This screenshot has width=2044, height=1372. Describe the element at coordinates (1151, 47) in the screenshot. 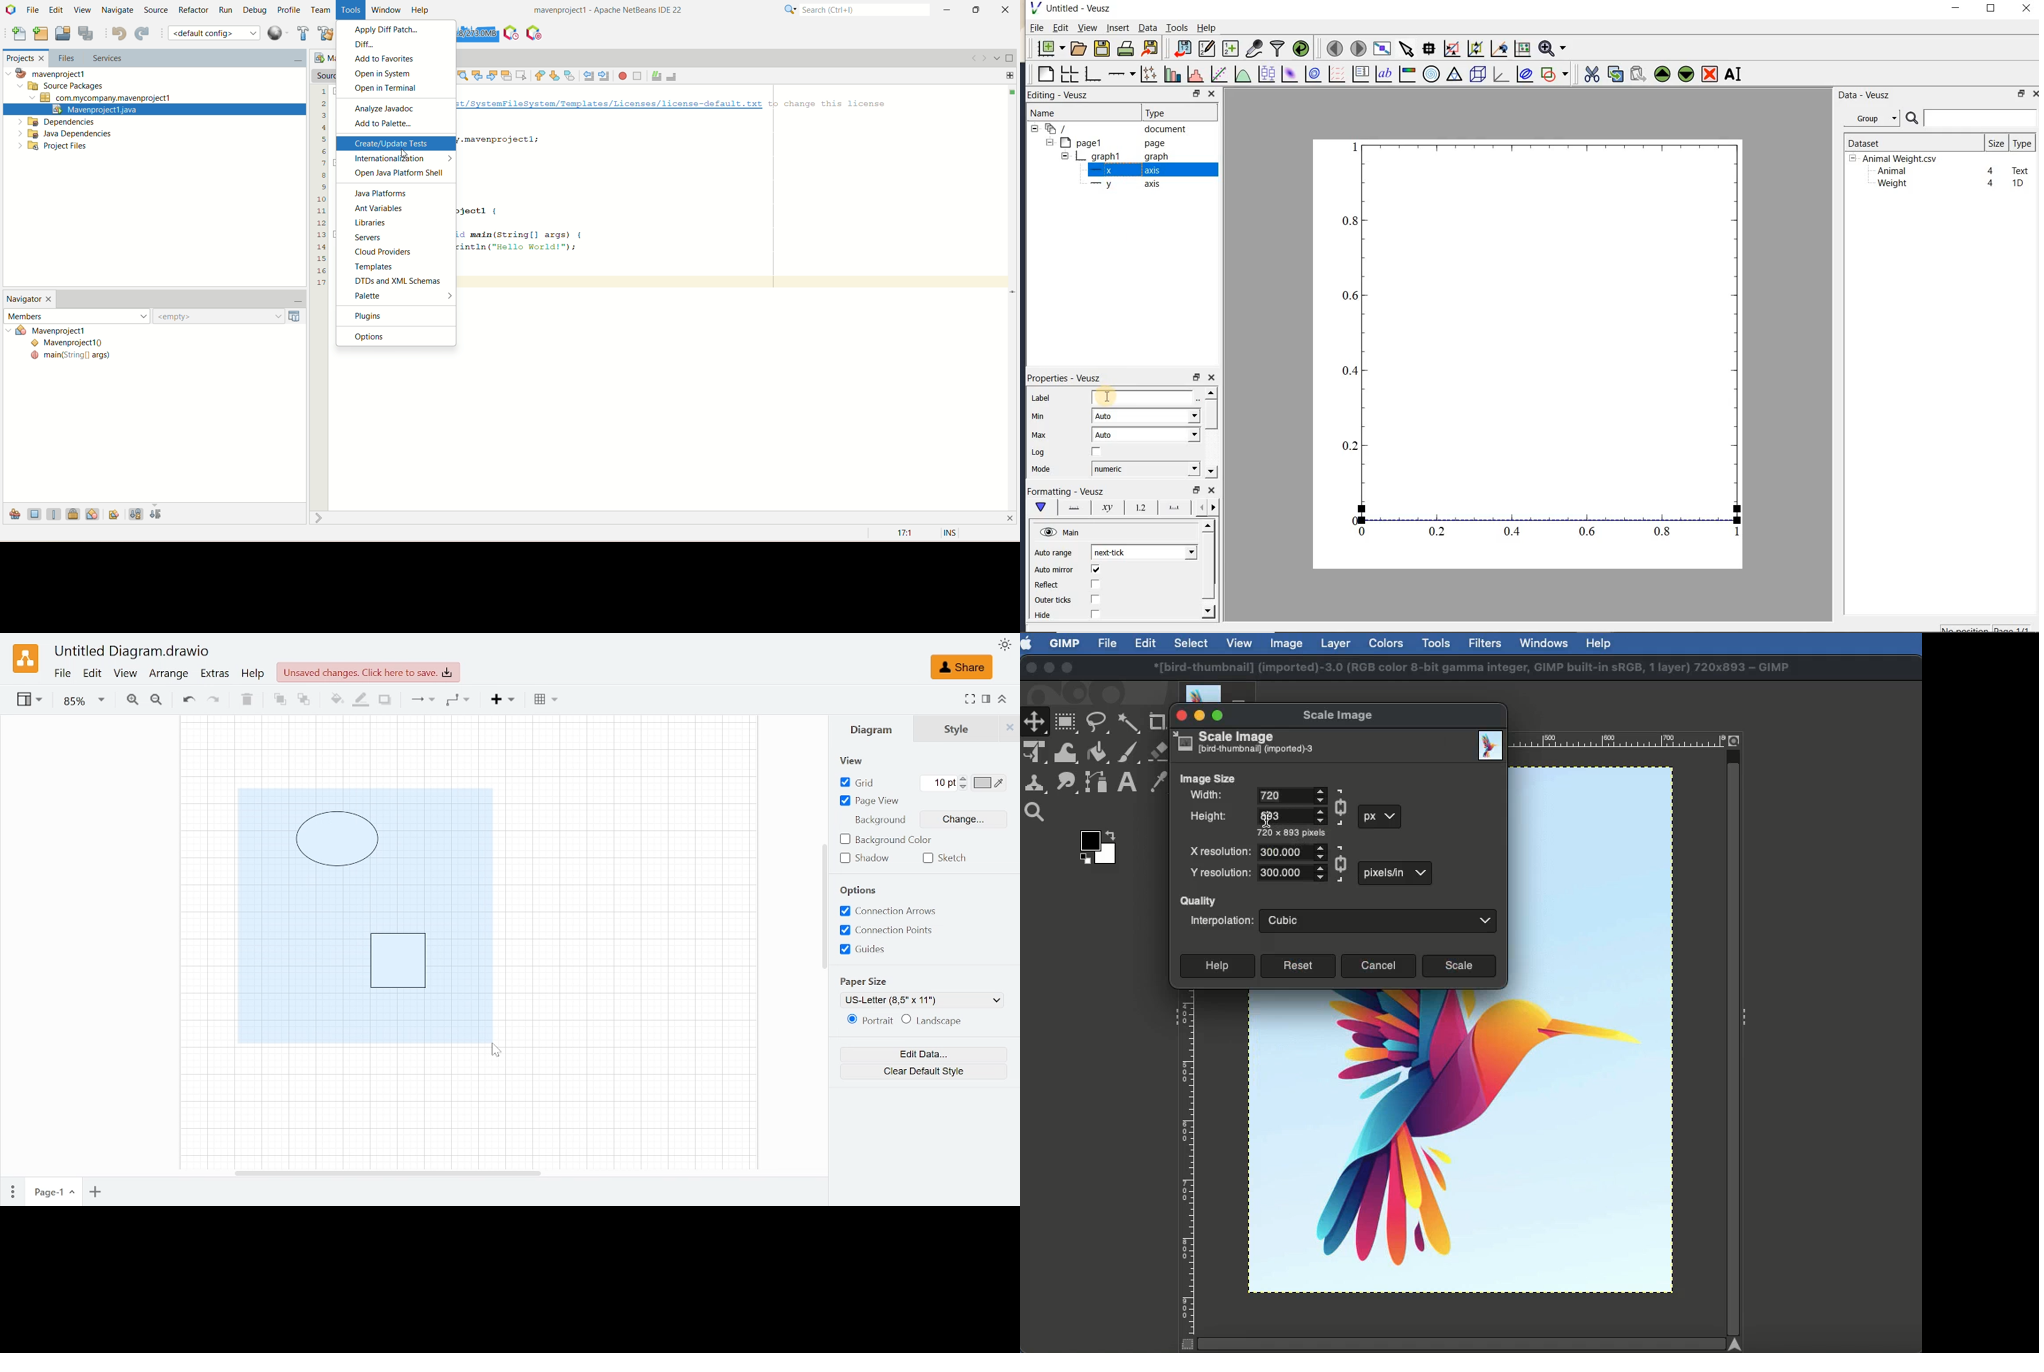

I see `export to graphics format` at that location.